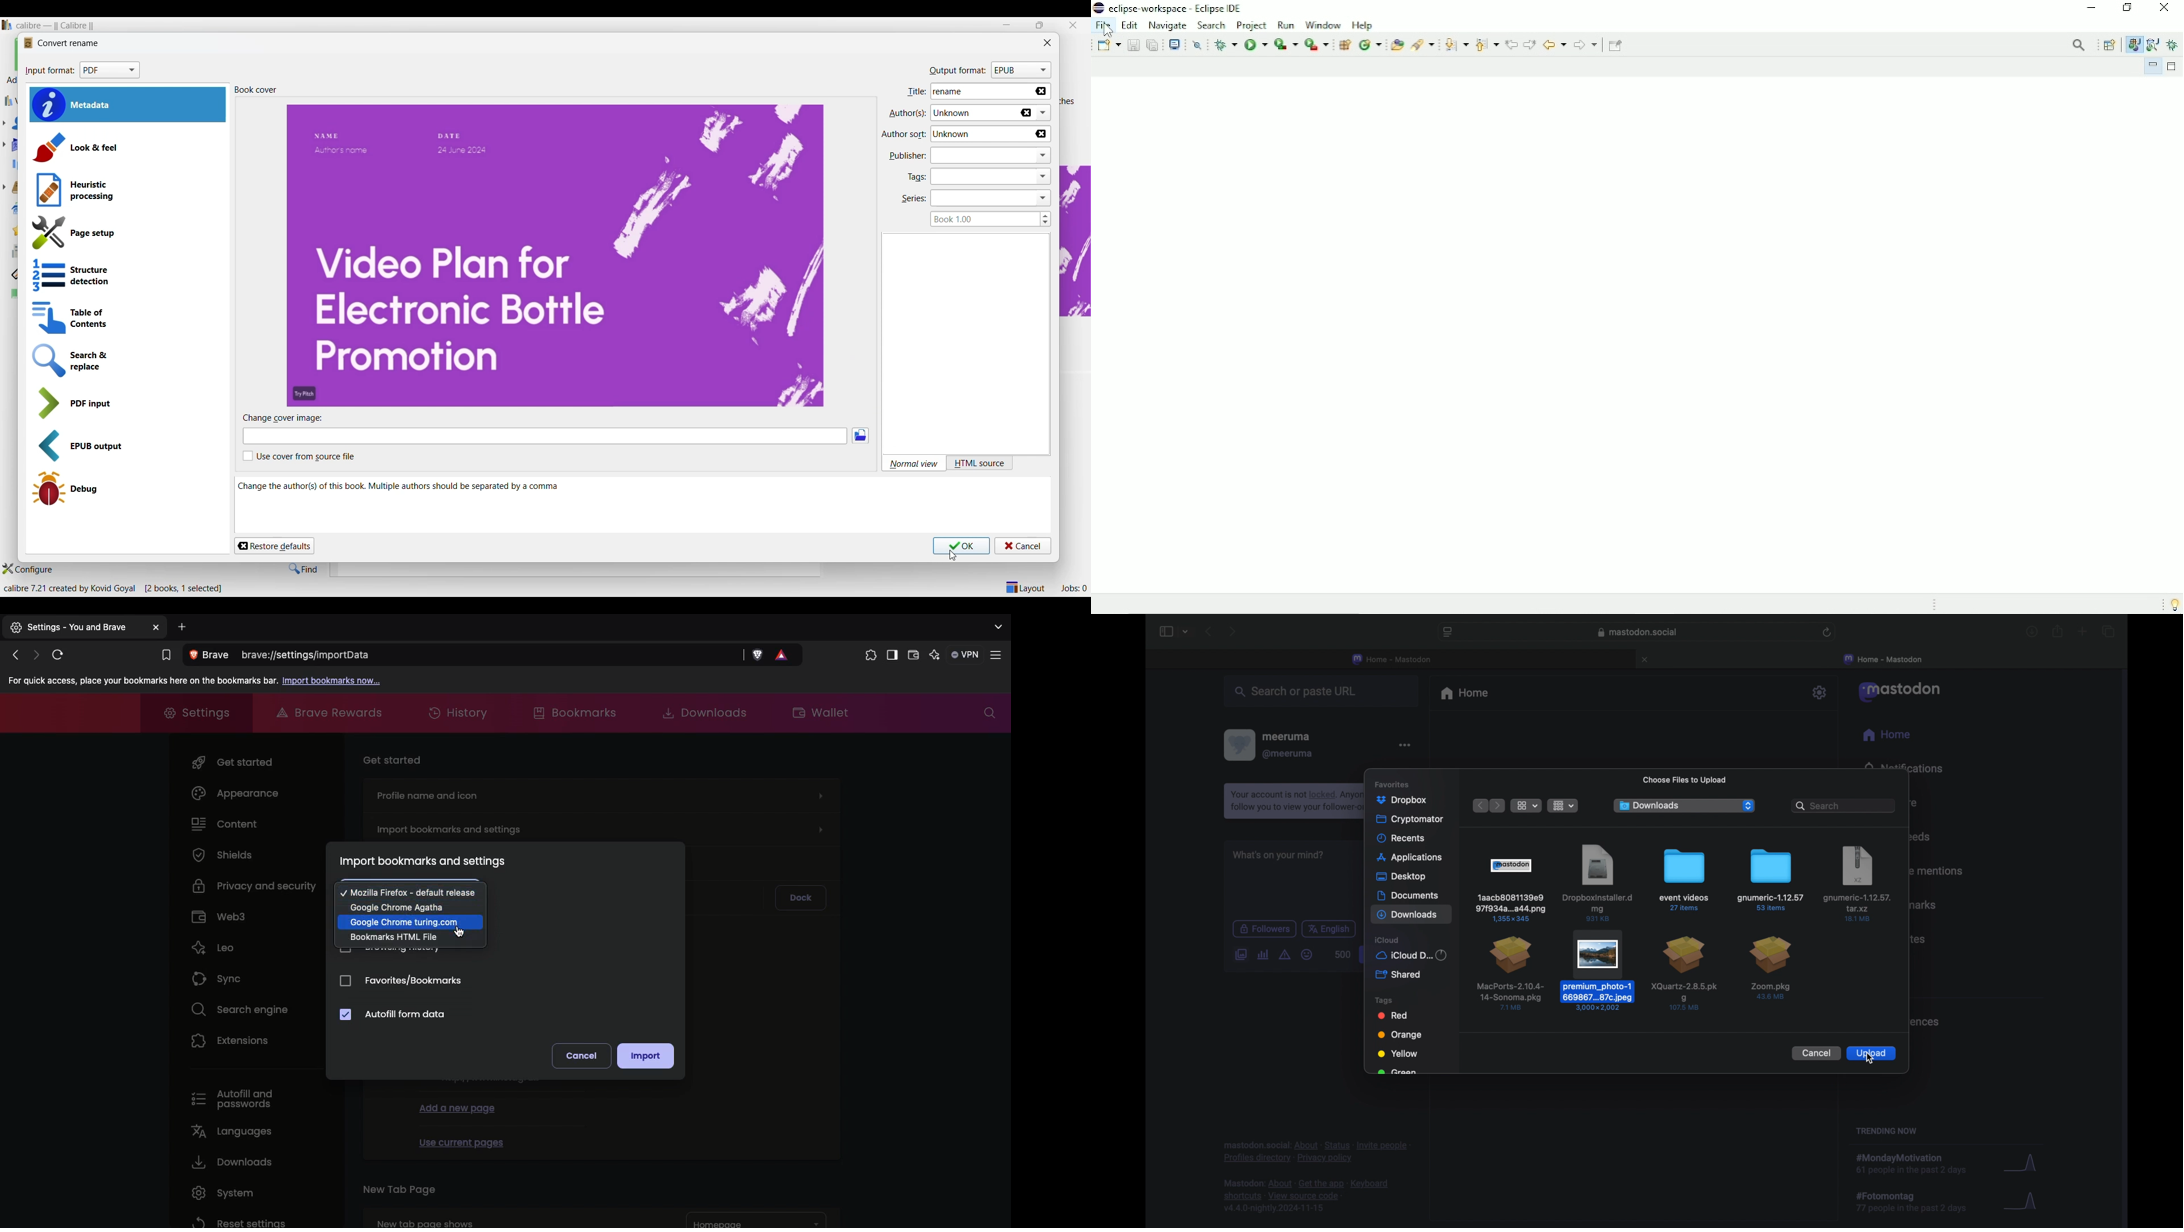 The image size is (2184, 1232). Describe the element at coordinates (37, 654) in the screenshot. I see `Click to go forward, hold to see history` at that location.